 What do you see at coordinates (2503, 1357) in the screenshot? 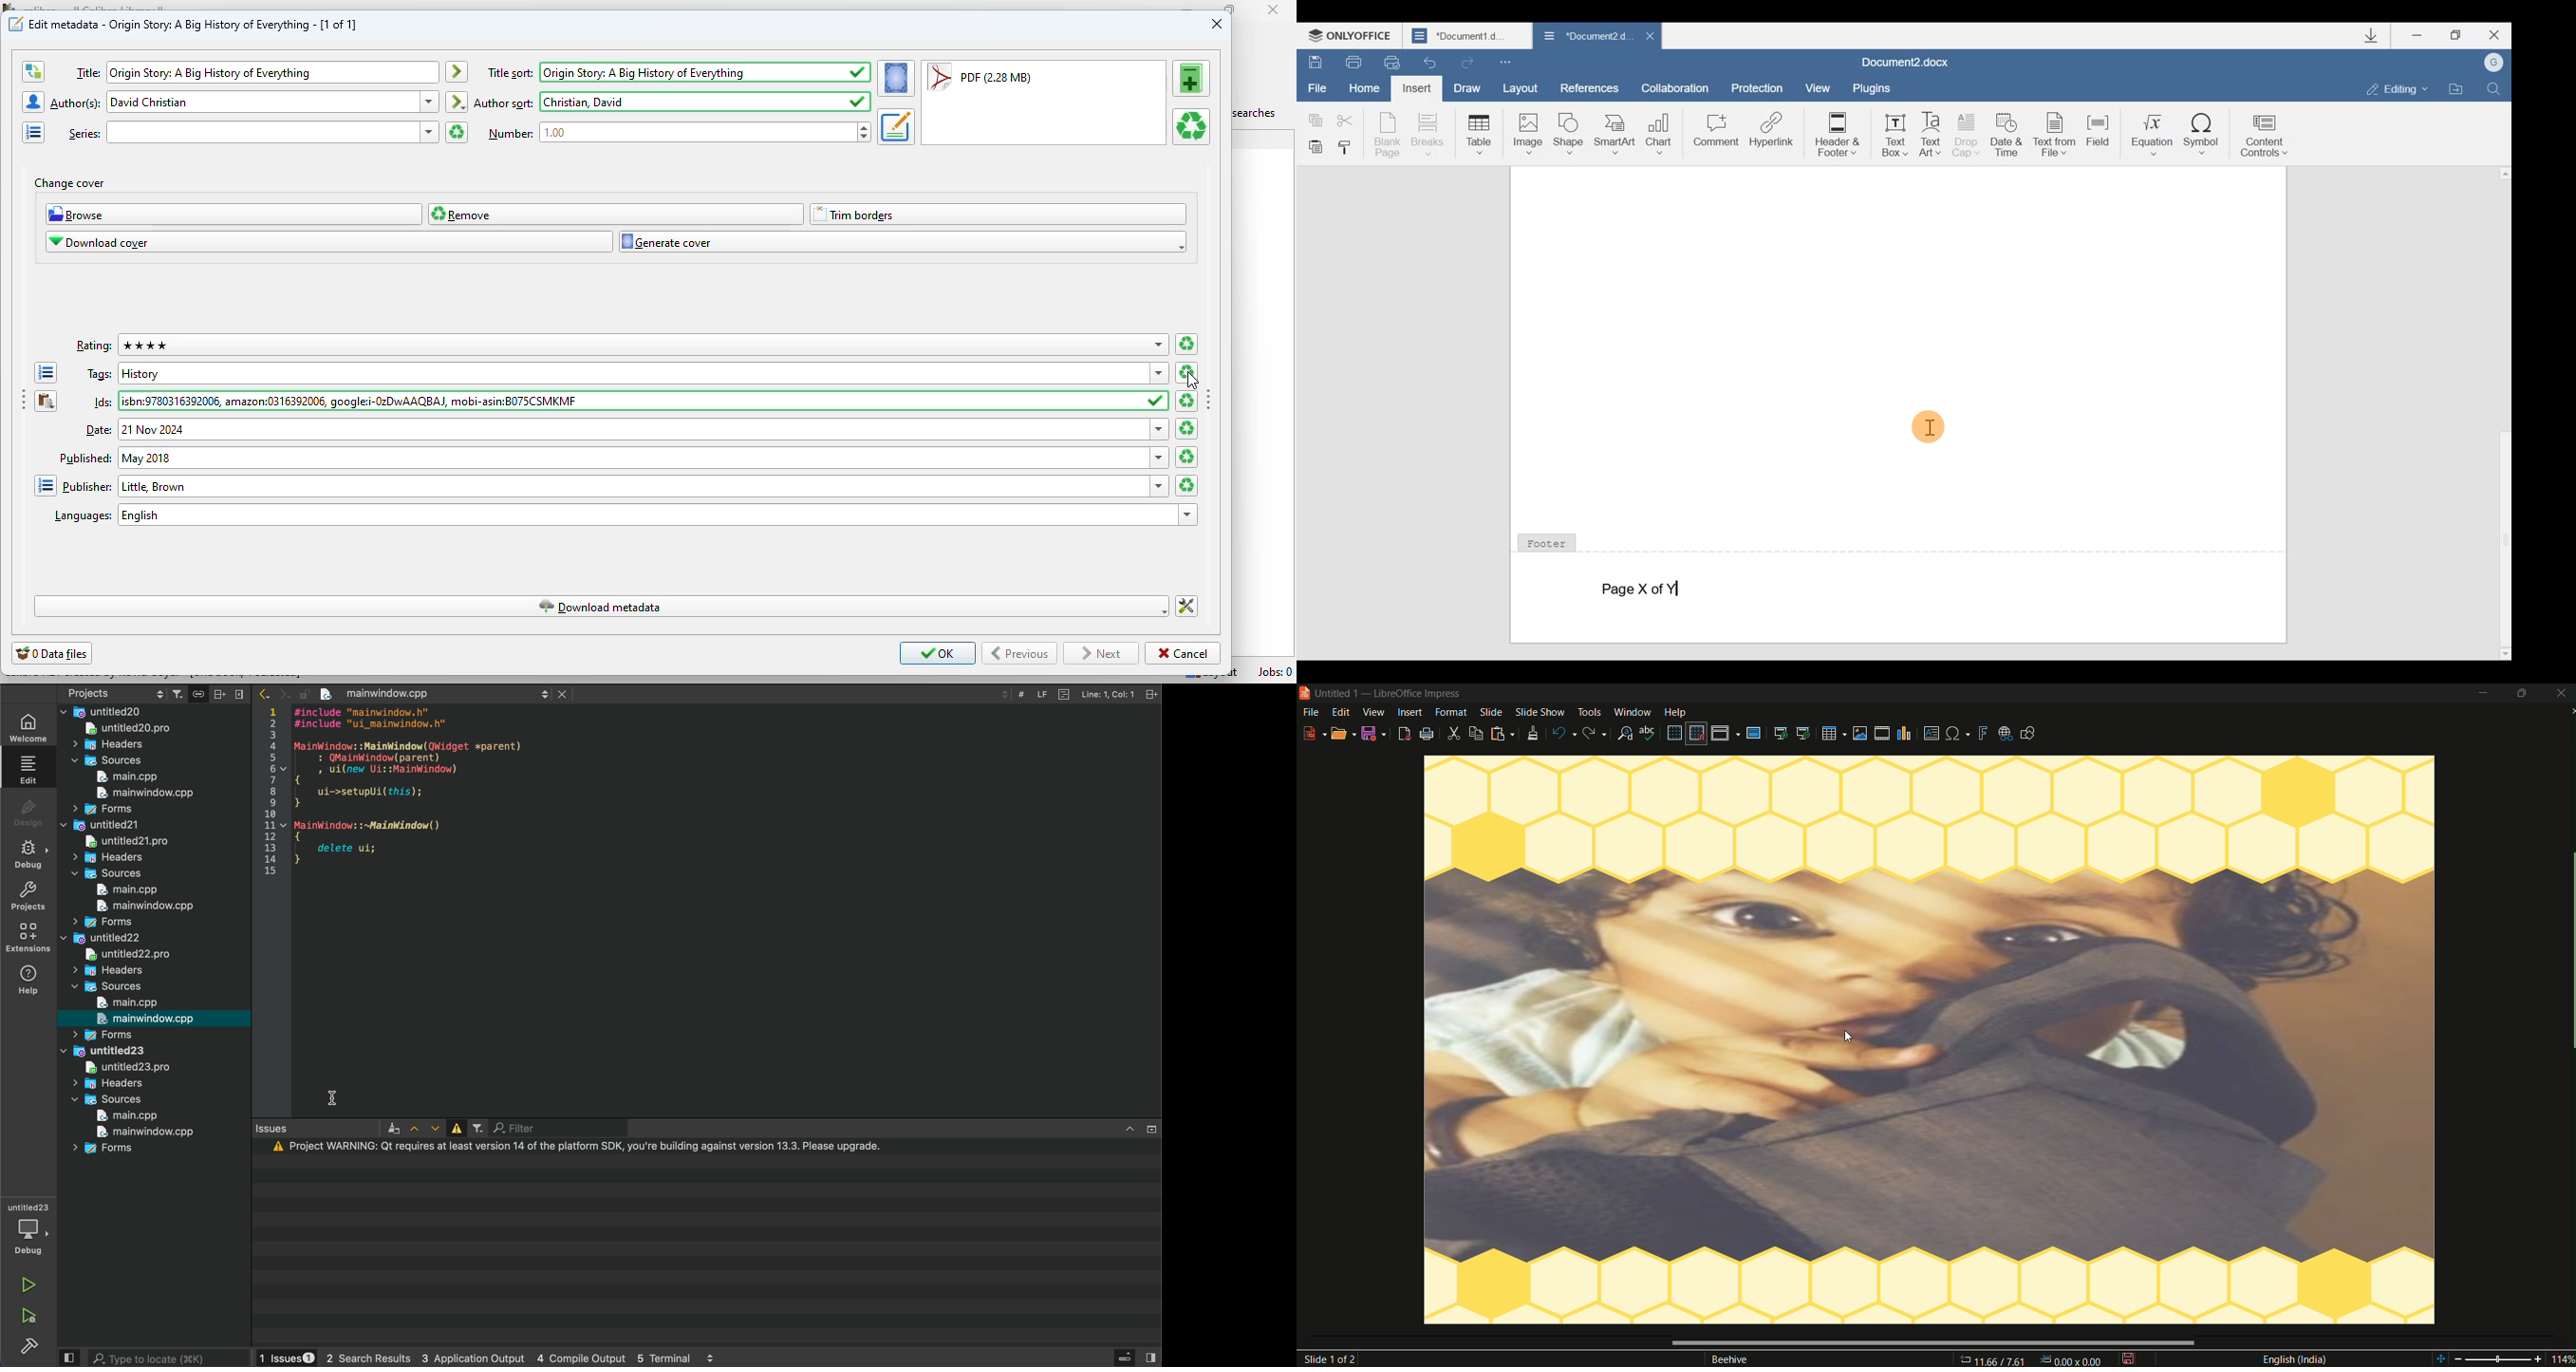
I see `114%` at bounding box center [2503, 1357].